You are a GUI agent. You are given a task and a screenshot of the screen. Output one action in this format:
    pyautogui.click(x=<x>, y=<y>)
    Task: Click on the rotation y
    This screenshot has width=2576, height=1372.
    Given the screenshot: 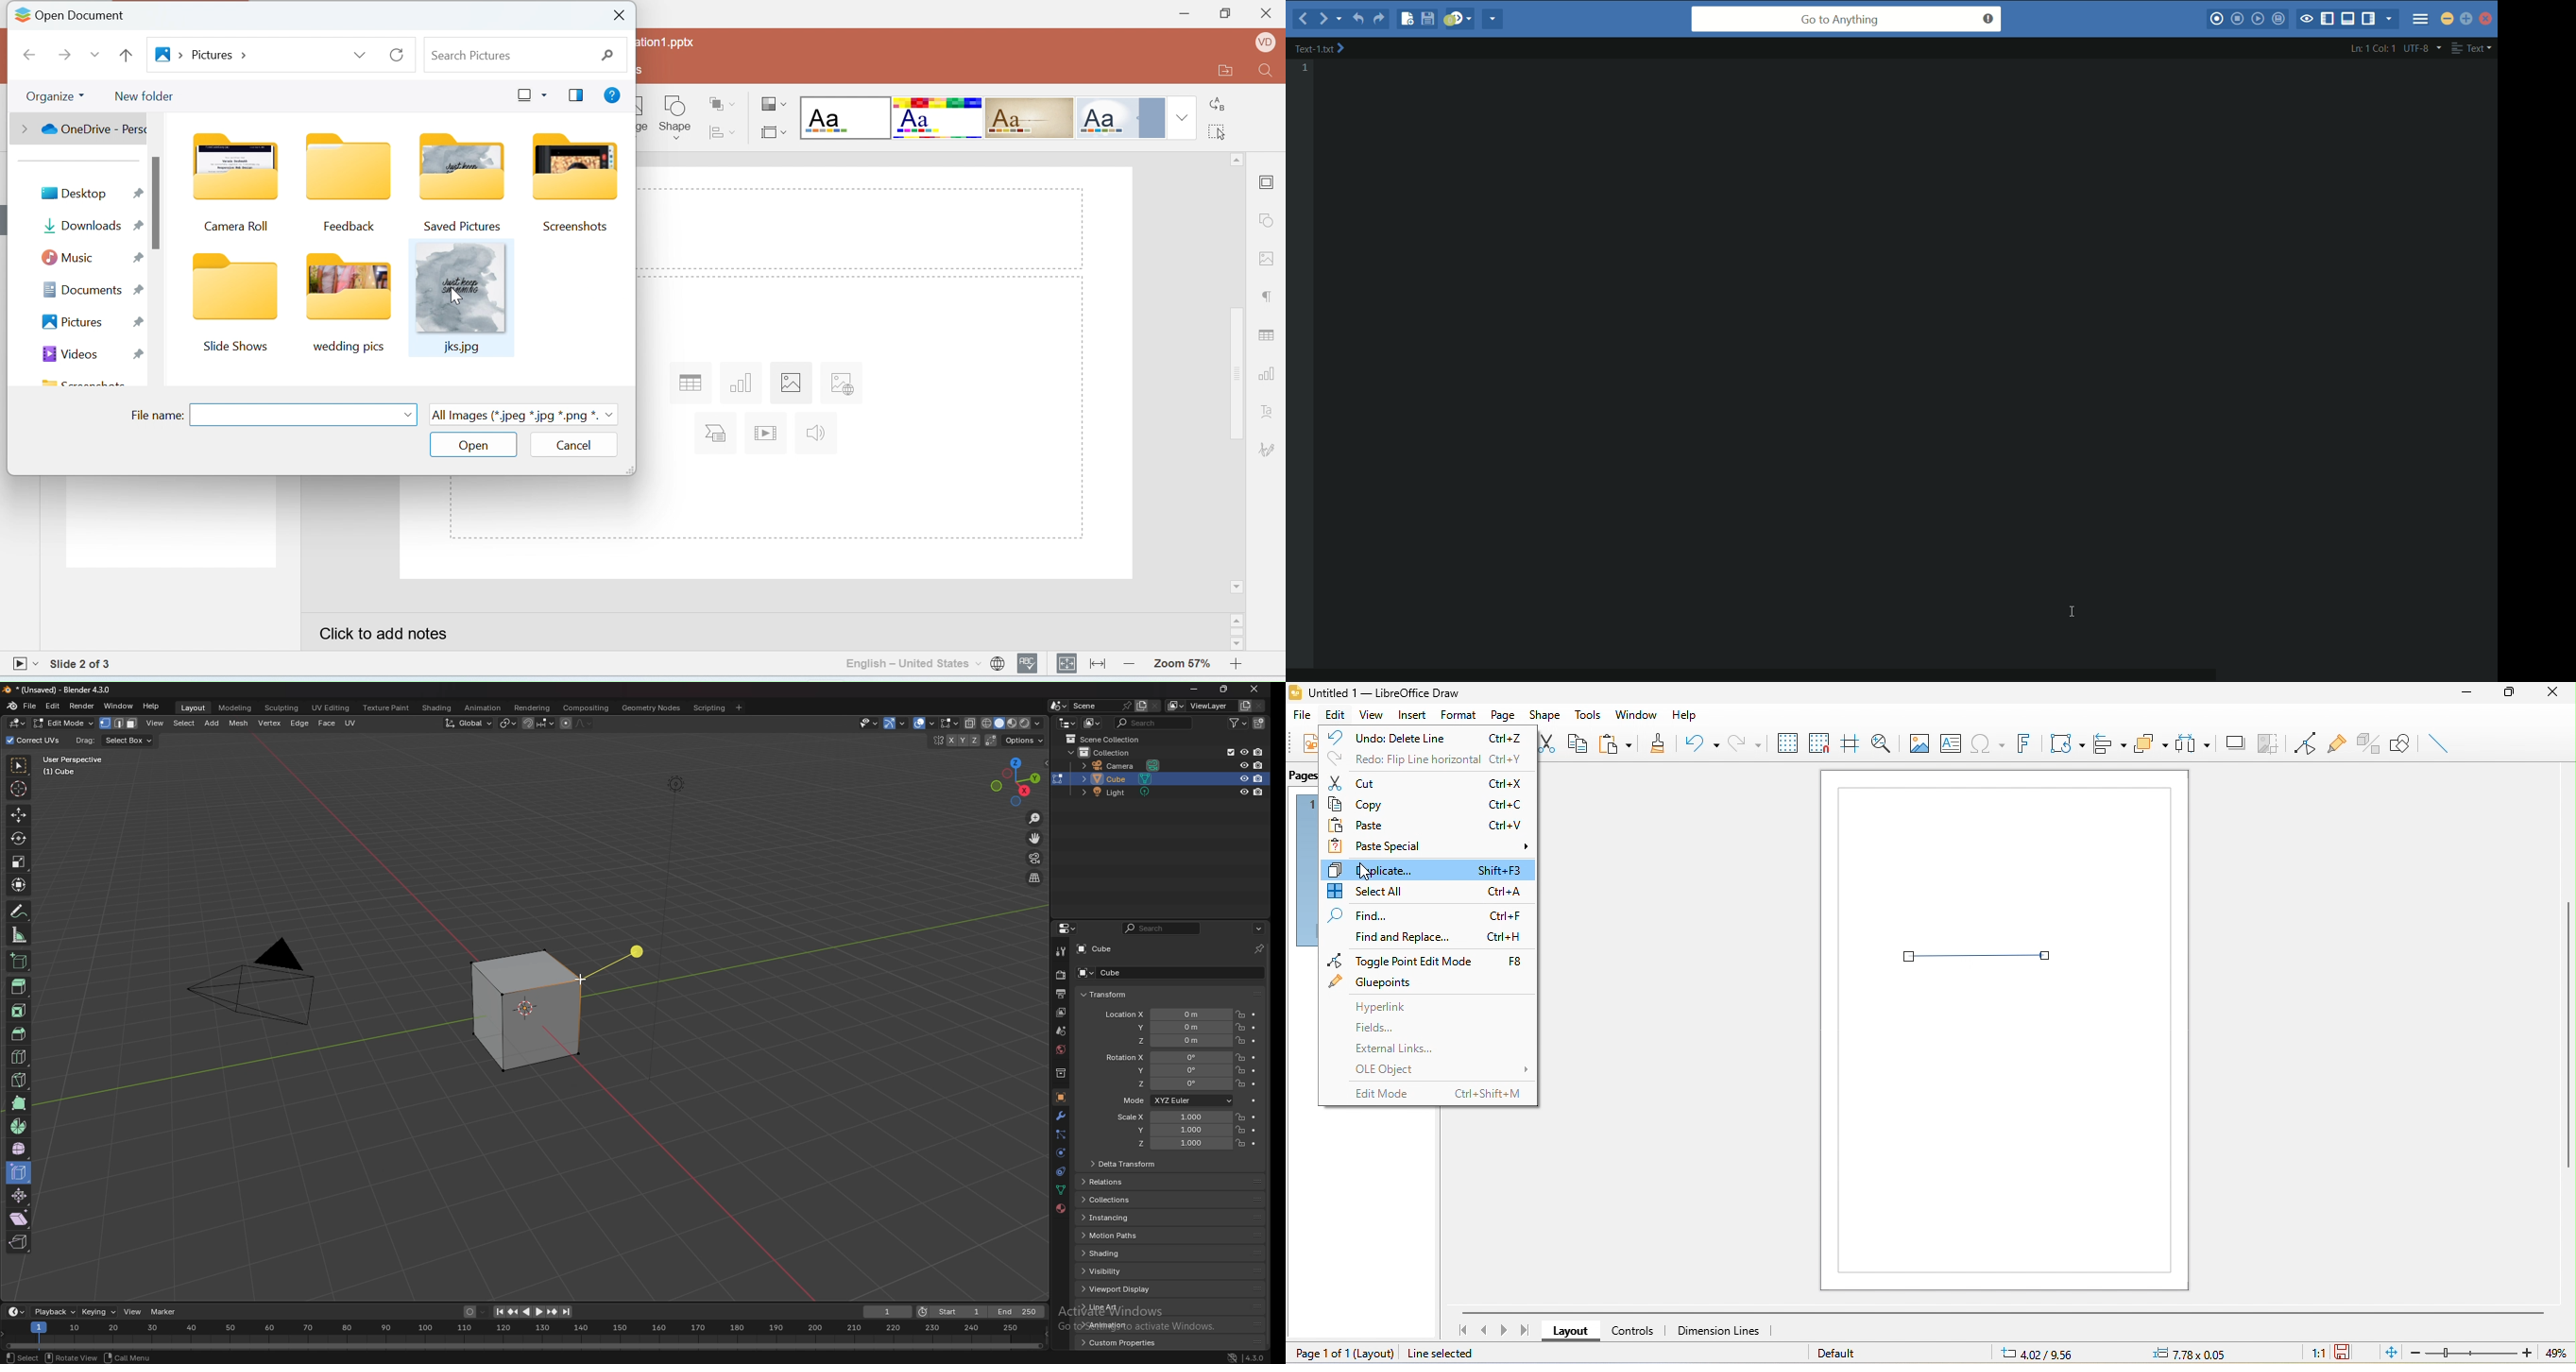 What is the action you would take?
    pyautogui.click(x=1171, y=1071)
    